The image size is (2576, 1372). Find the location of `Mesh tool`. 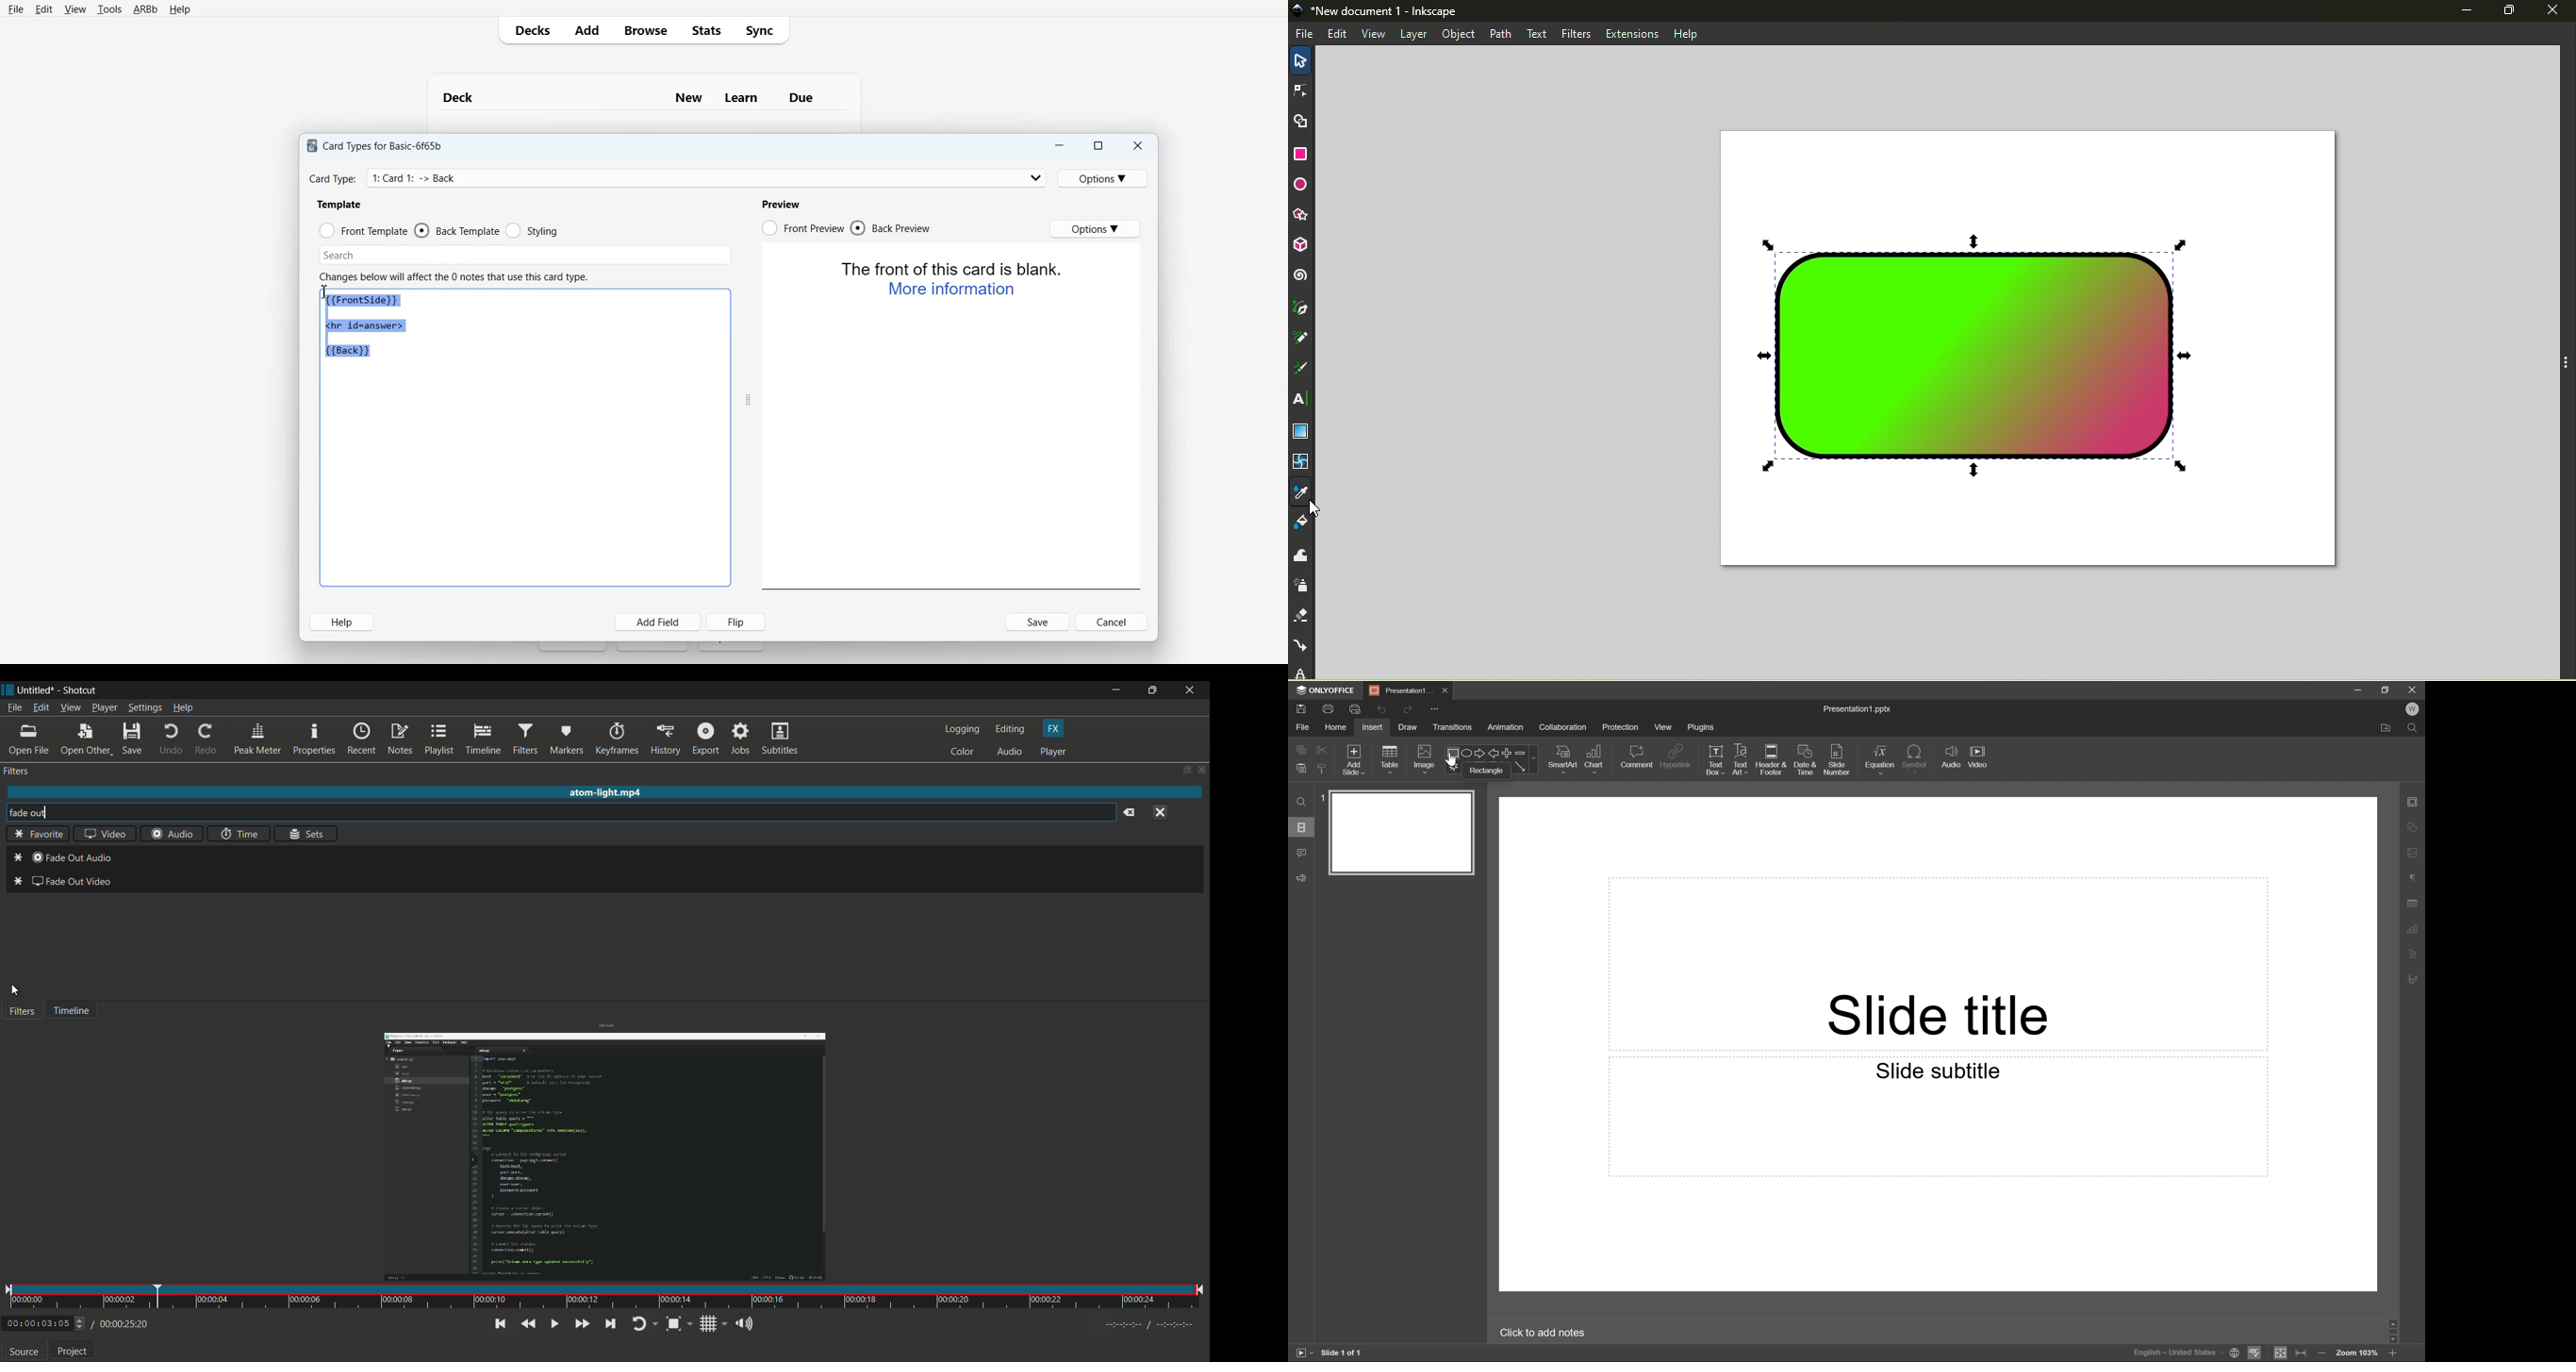

Mesh tool is located at coordinates (1303, 464).